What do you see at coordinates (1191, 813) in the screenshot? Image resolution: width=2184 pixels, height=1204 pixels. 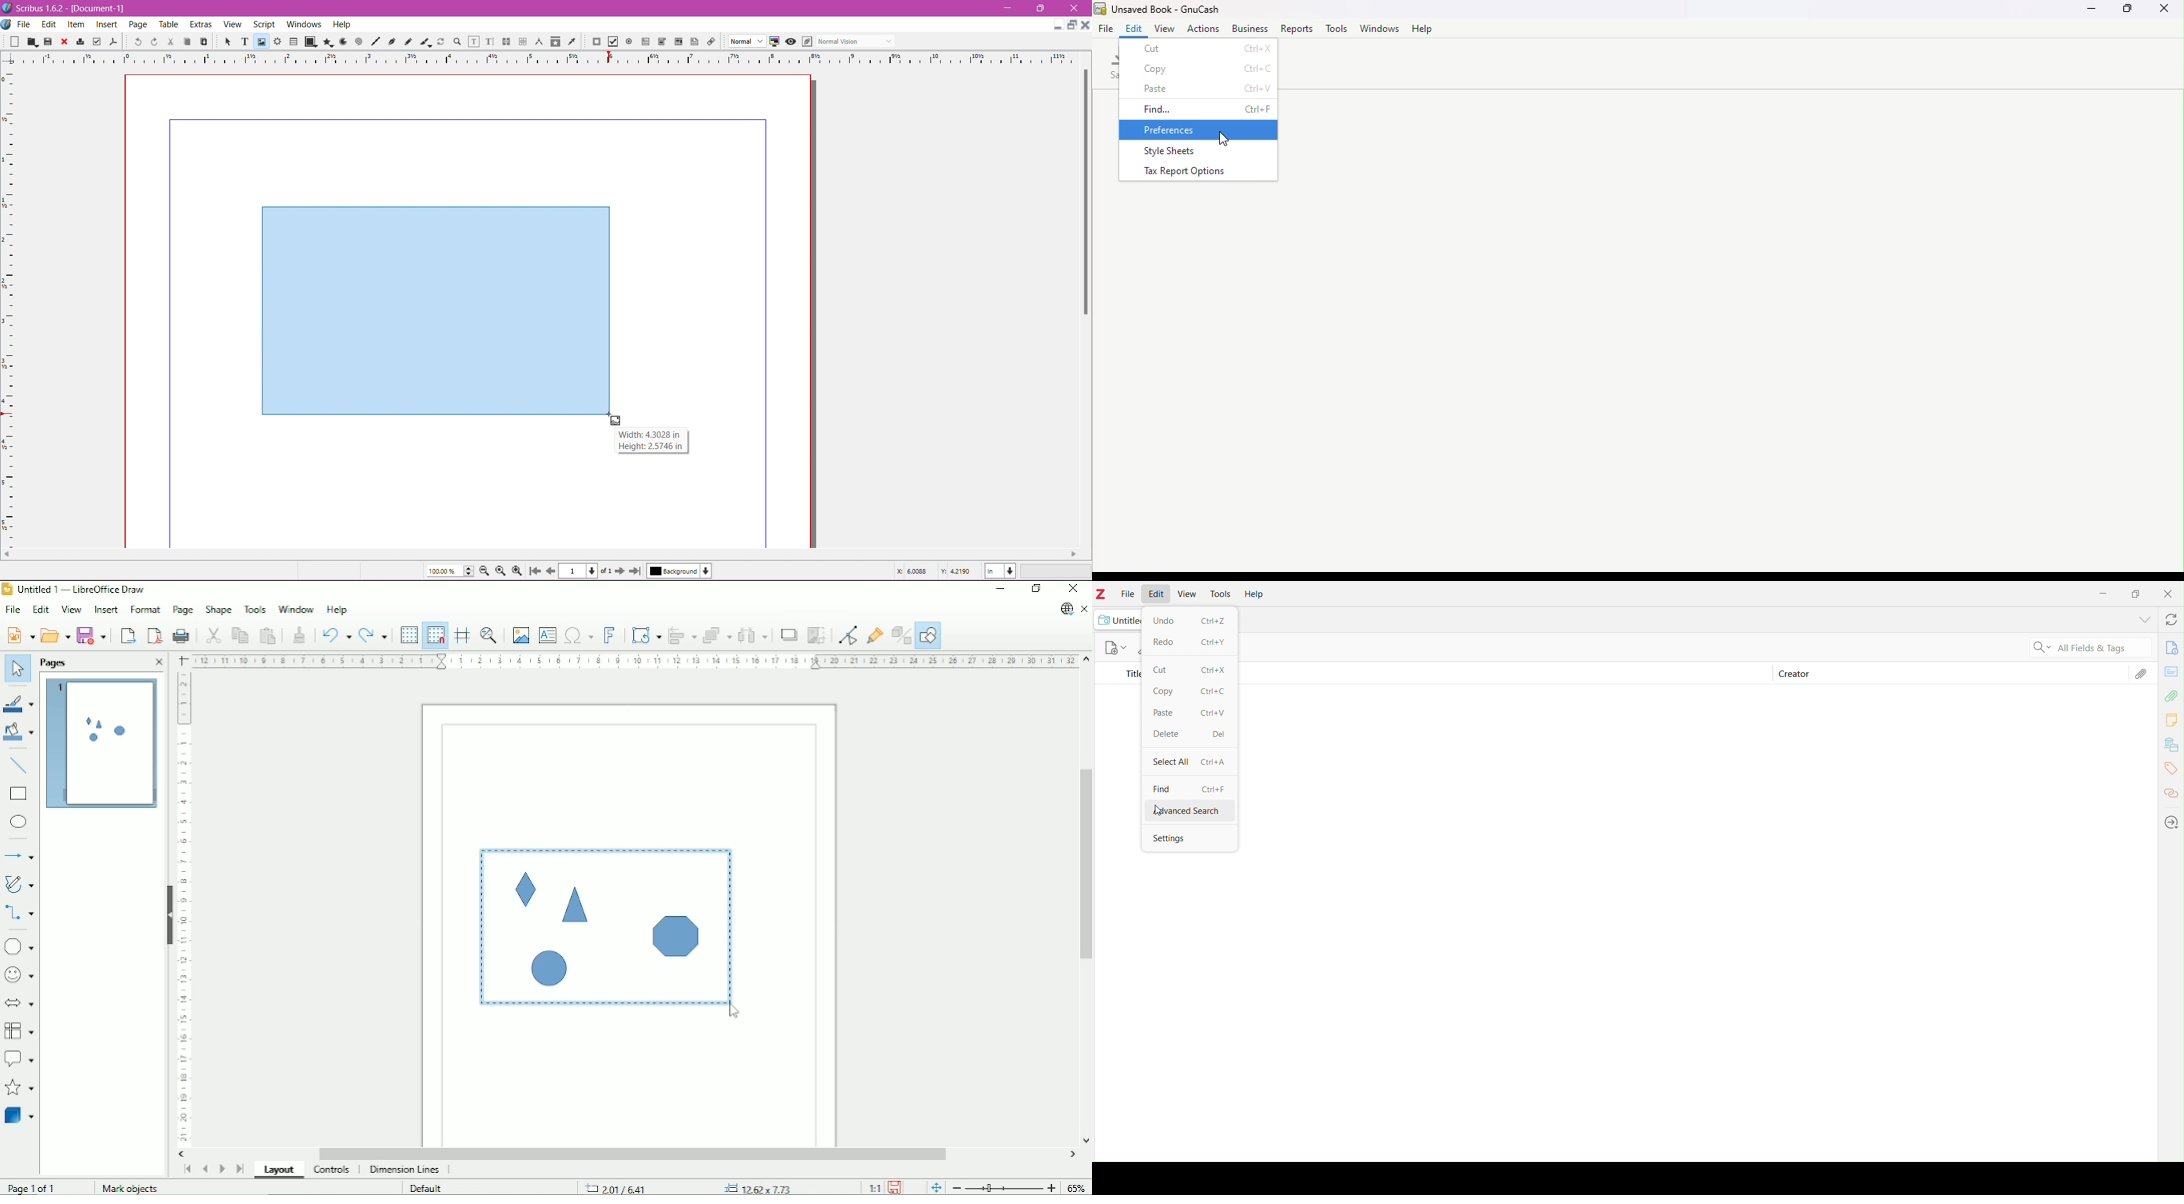 I see `advancesearch` at bounding box center [1191, 813].